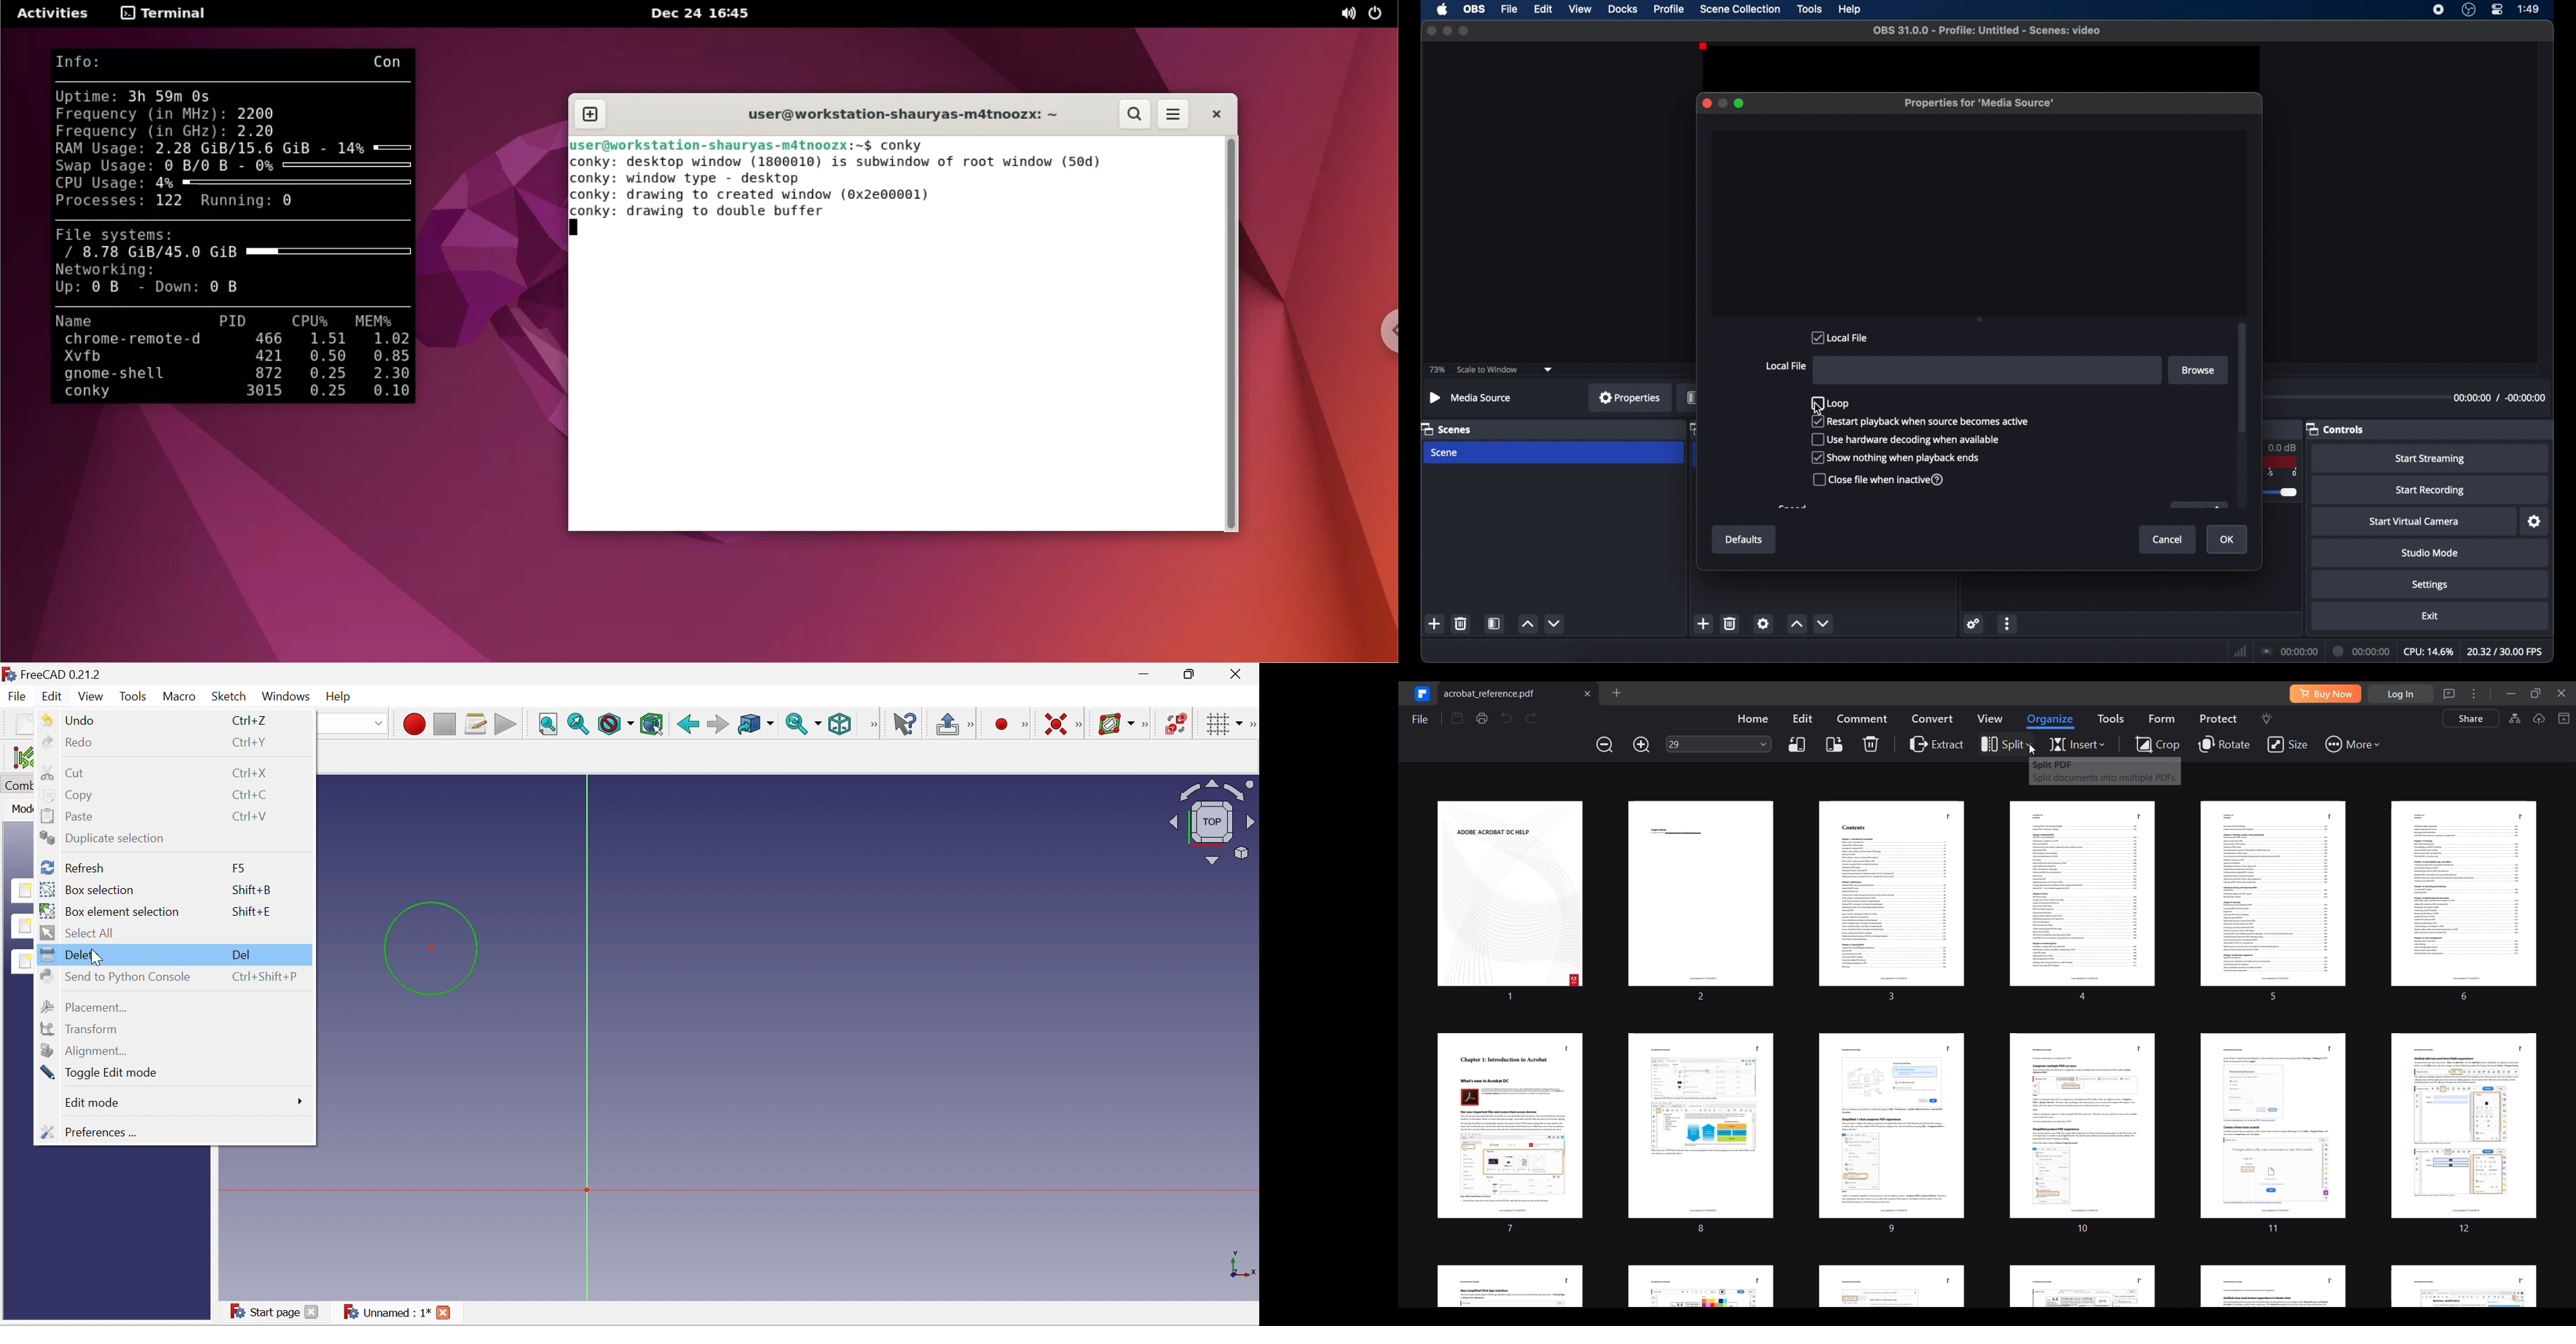  What do you see at coordinates (1555, 622) in the screenshot?
I see `decrement` at bounding box center [1555, 622].